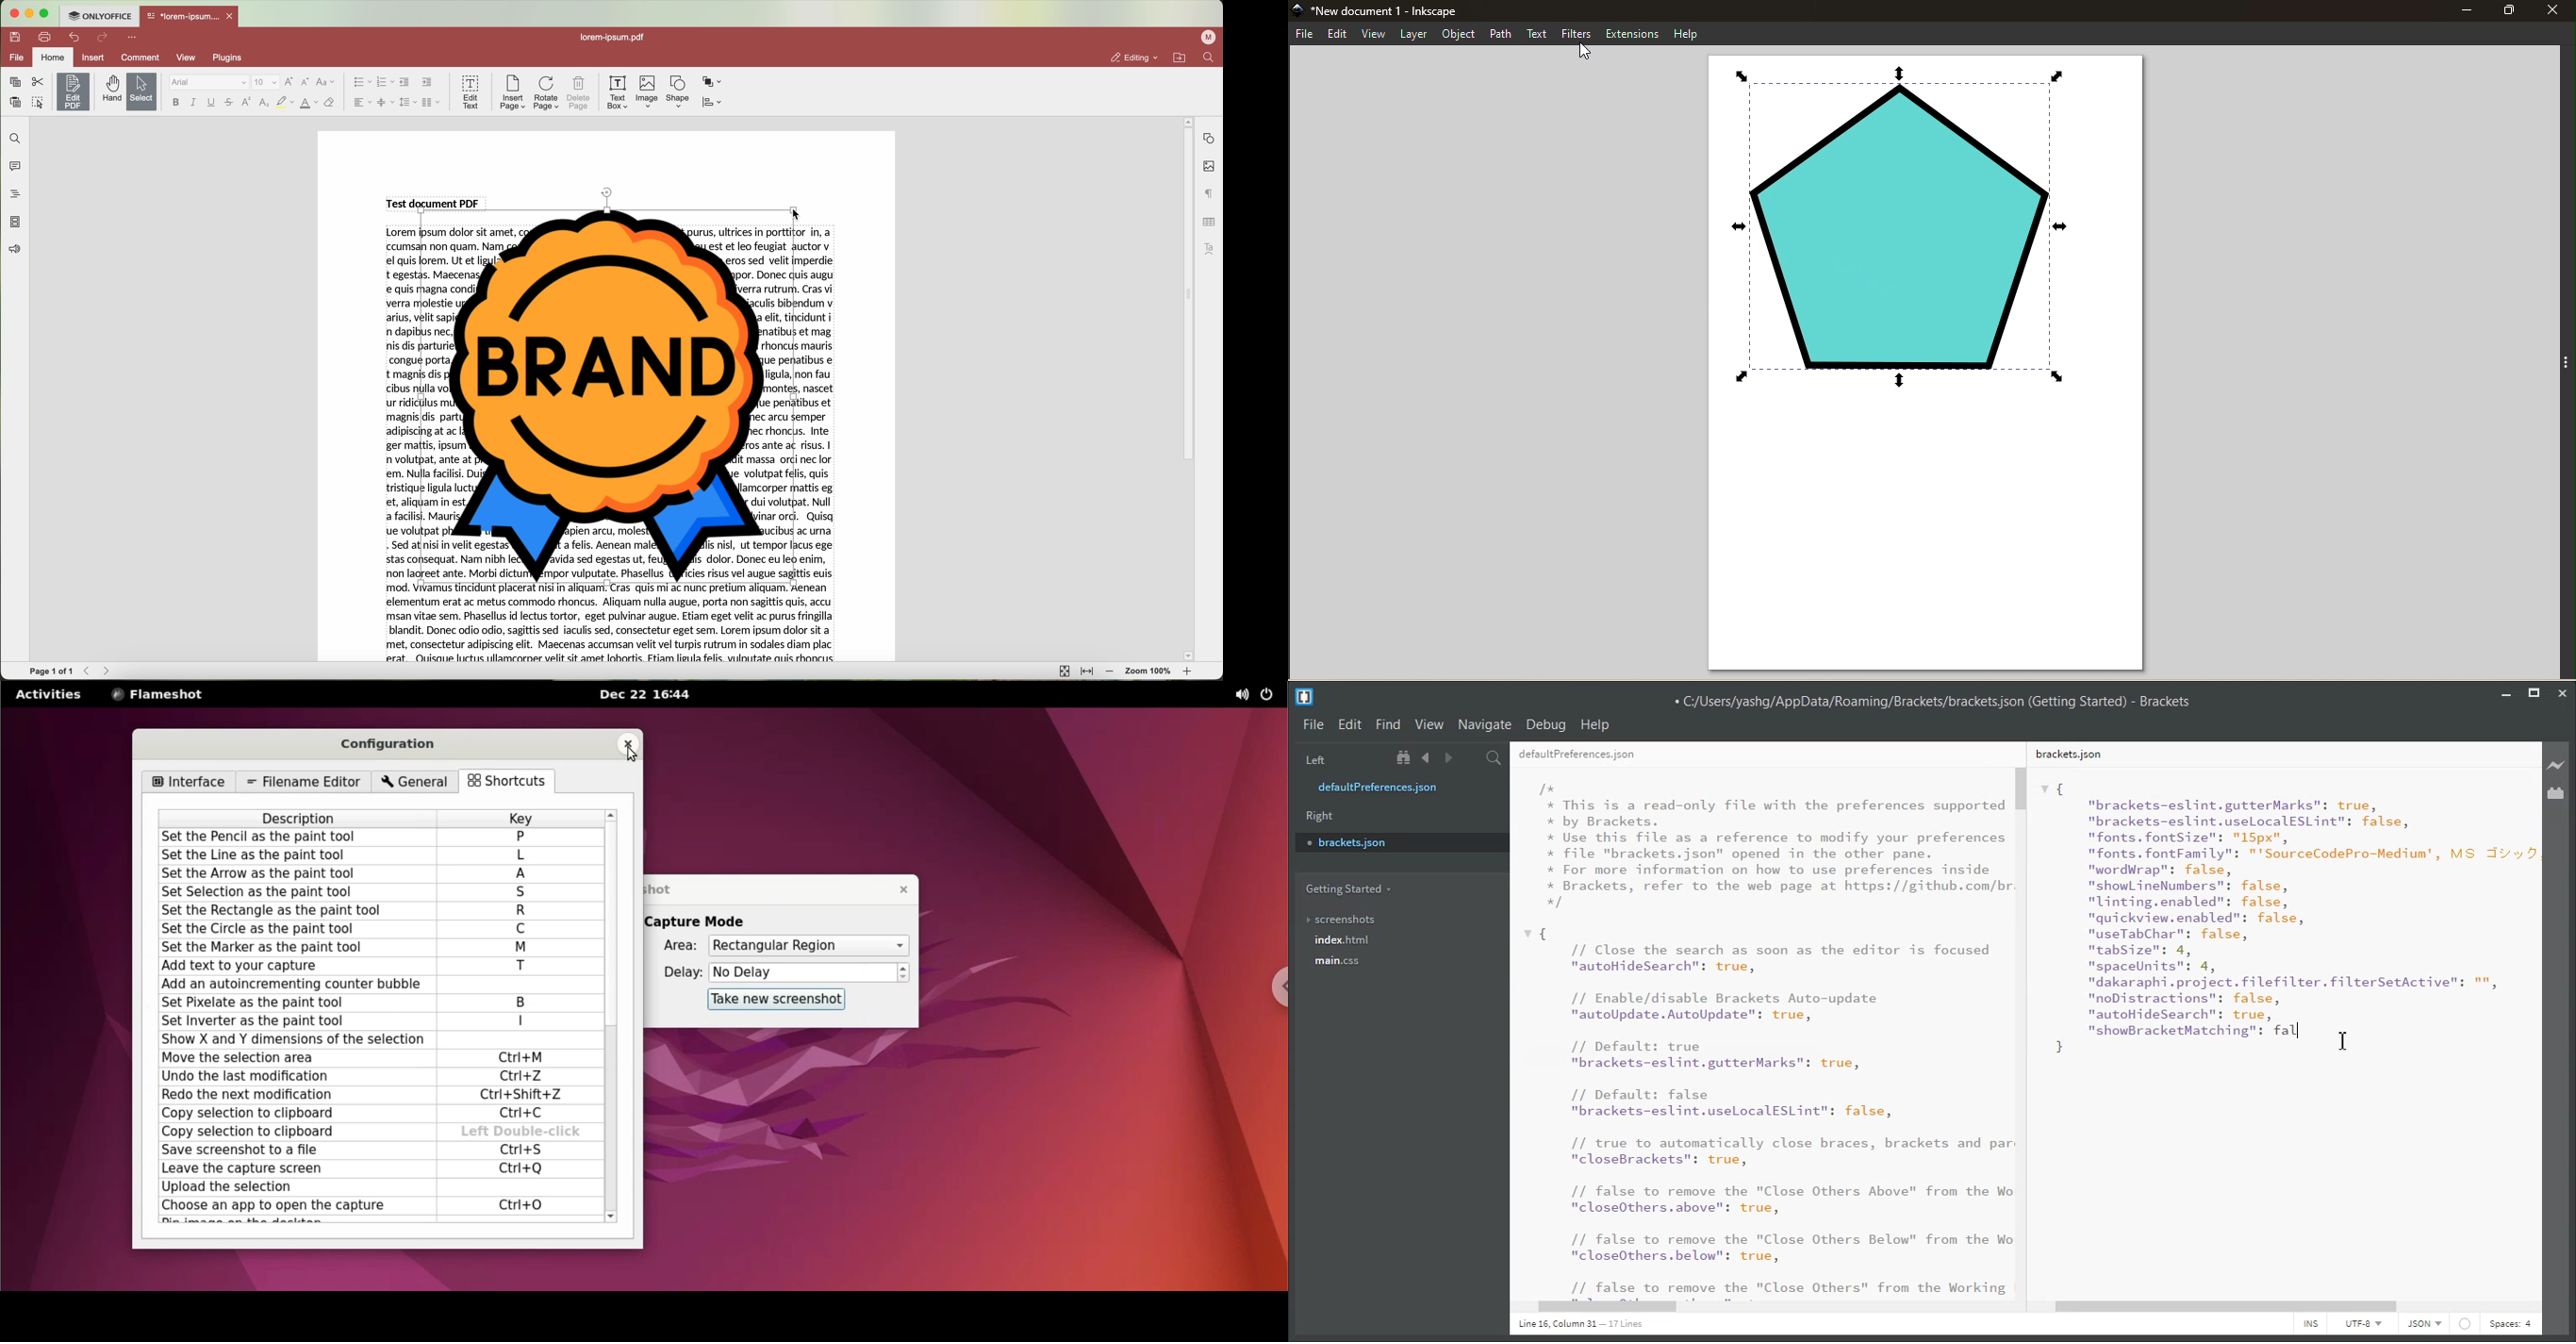  I want to click on View, so click(1372, 34).